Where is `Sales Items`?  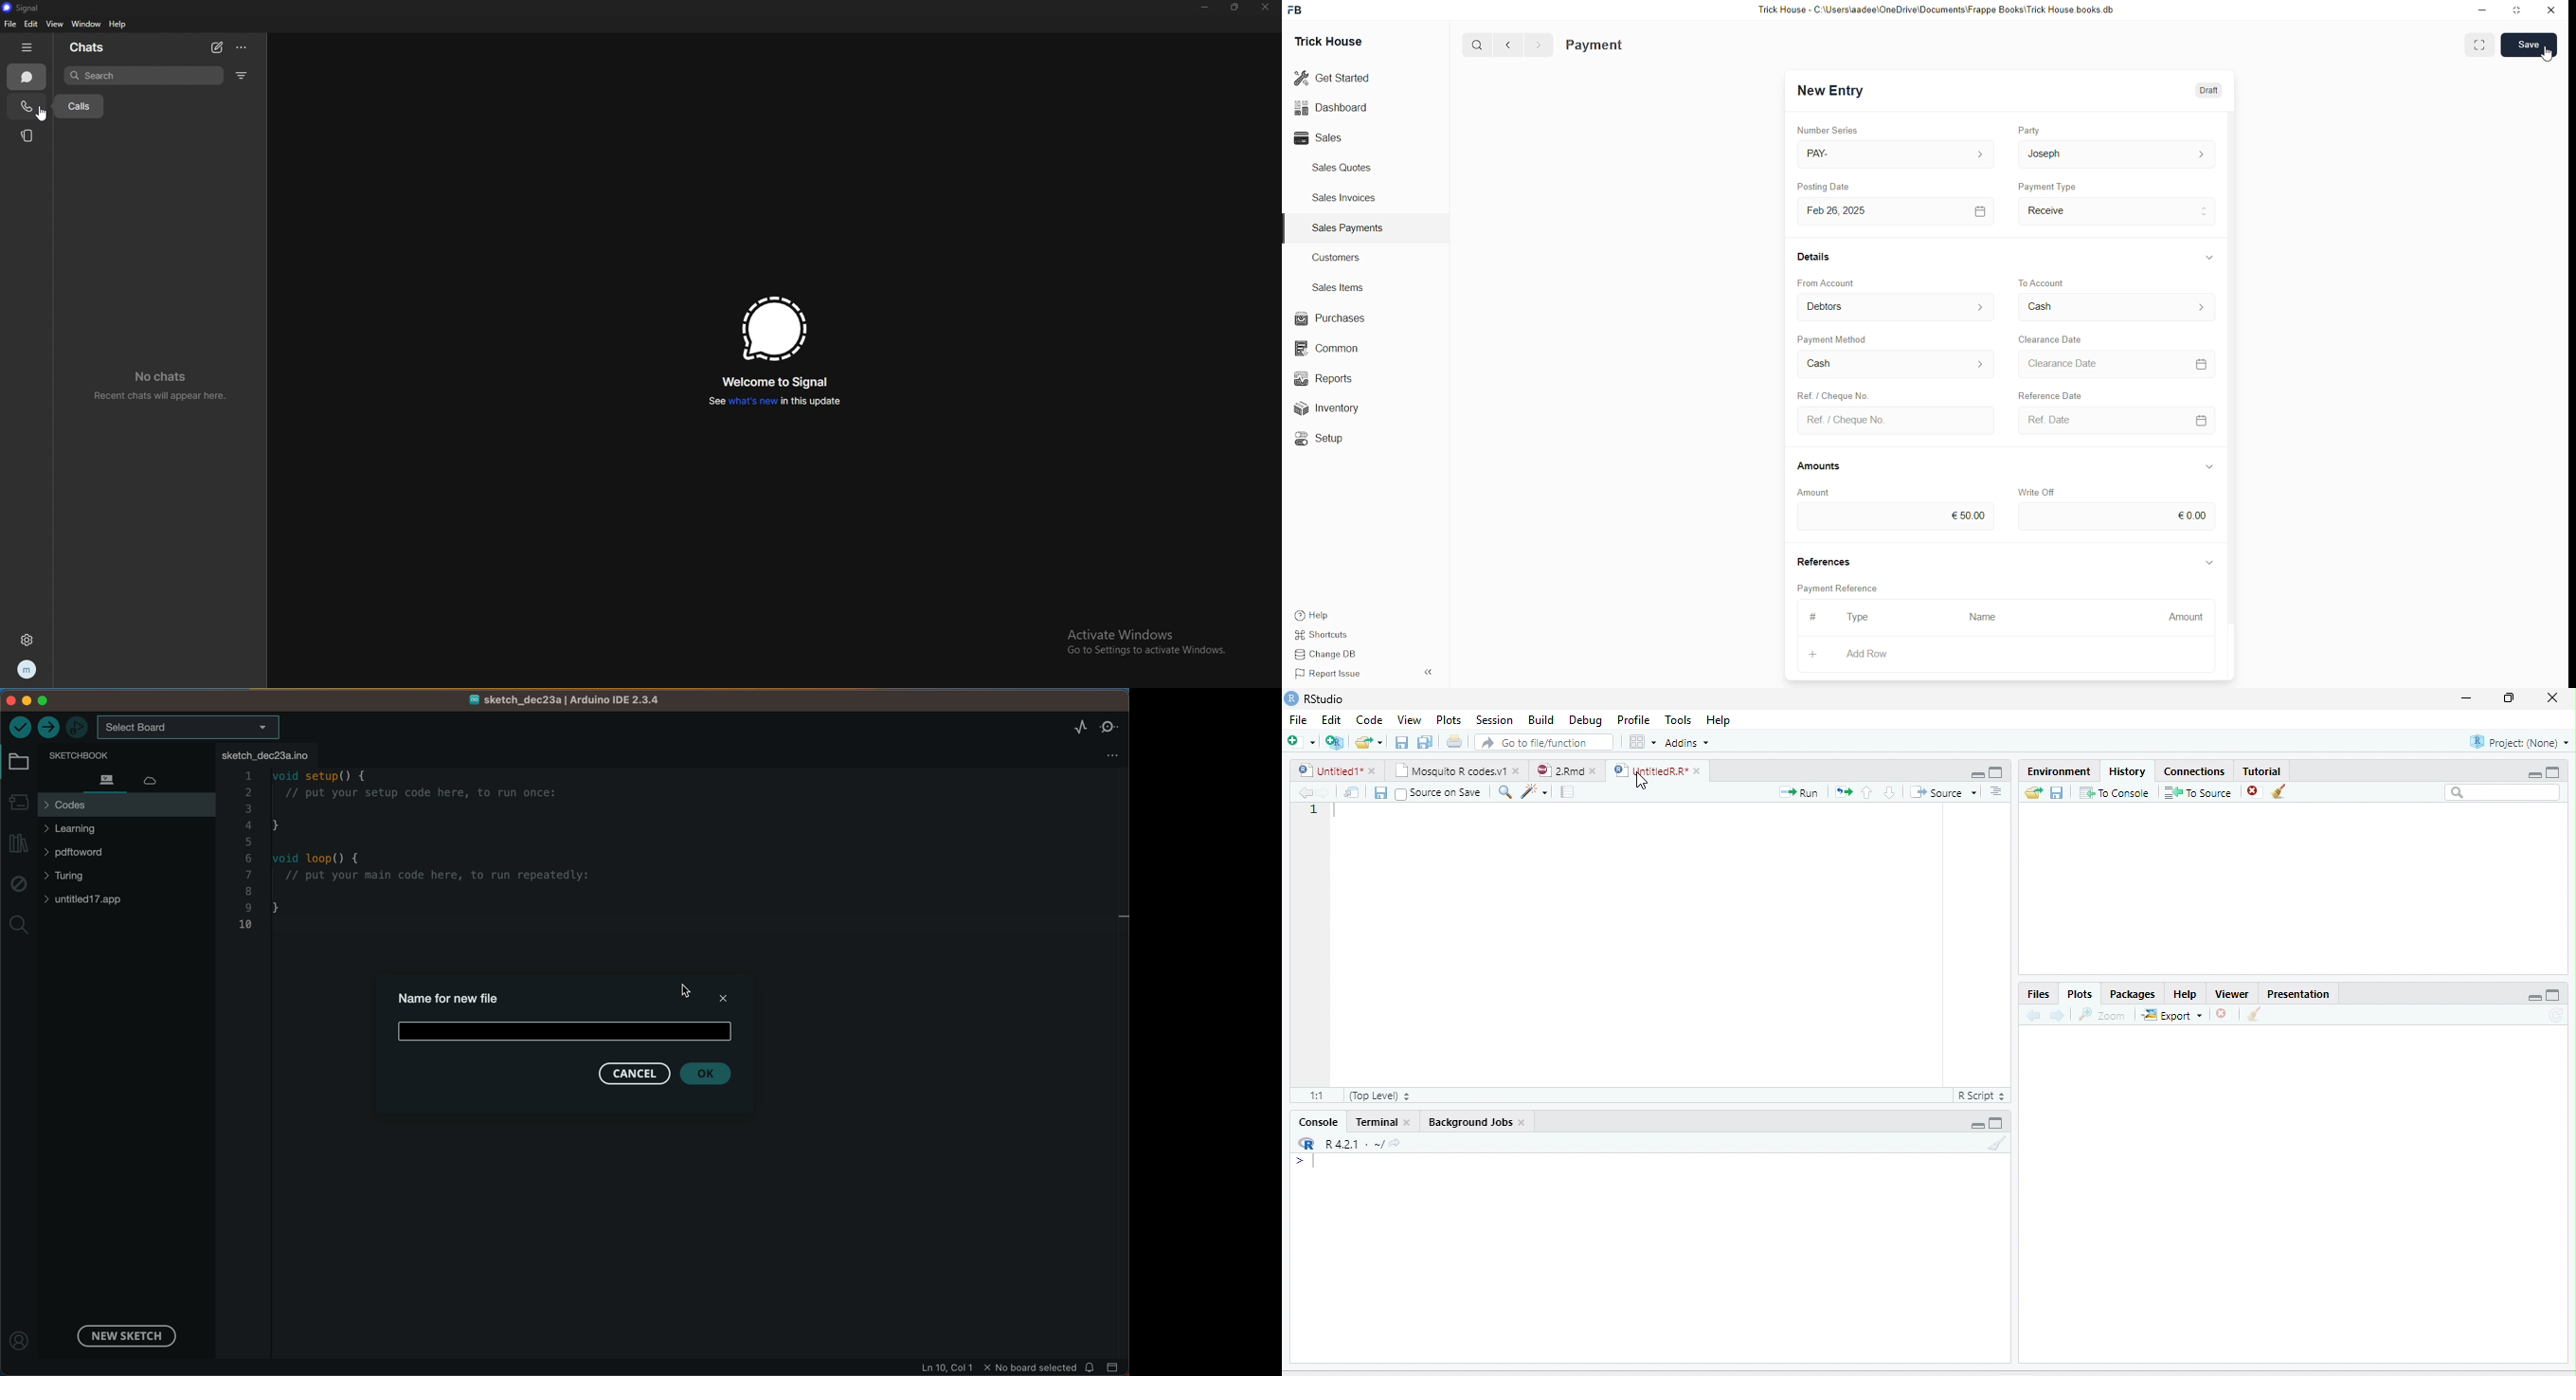 Sales Items is located at coordinates (1339, 288).